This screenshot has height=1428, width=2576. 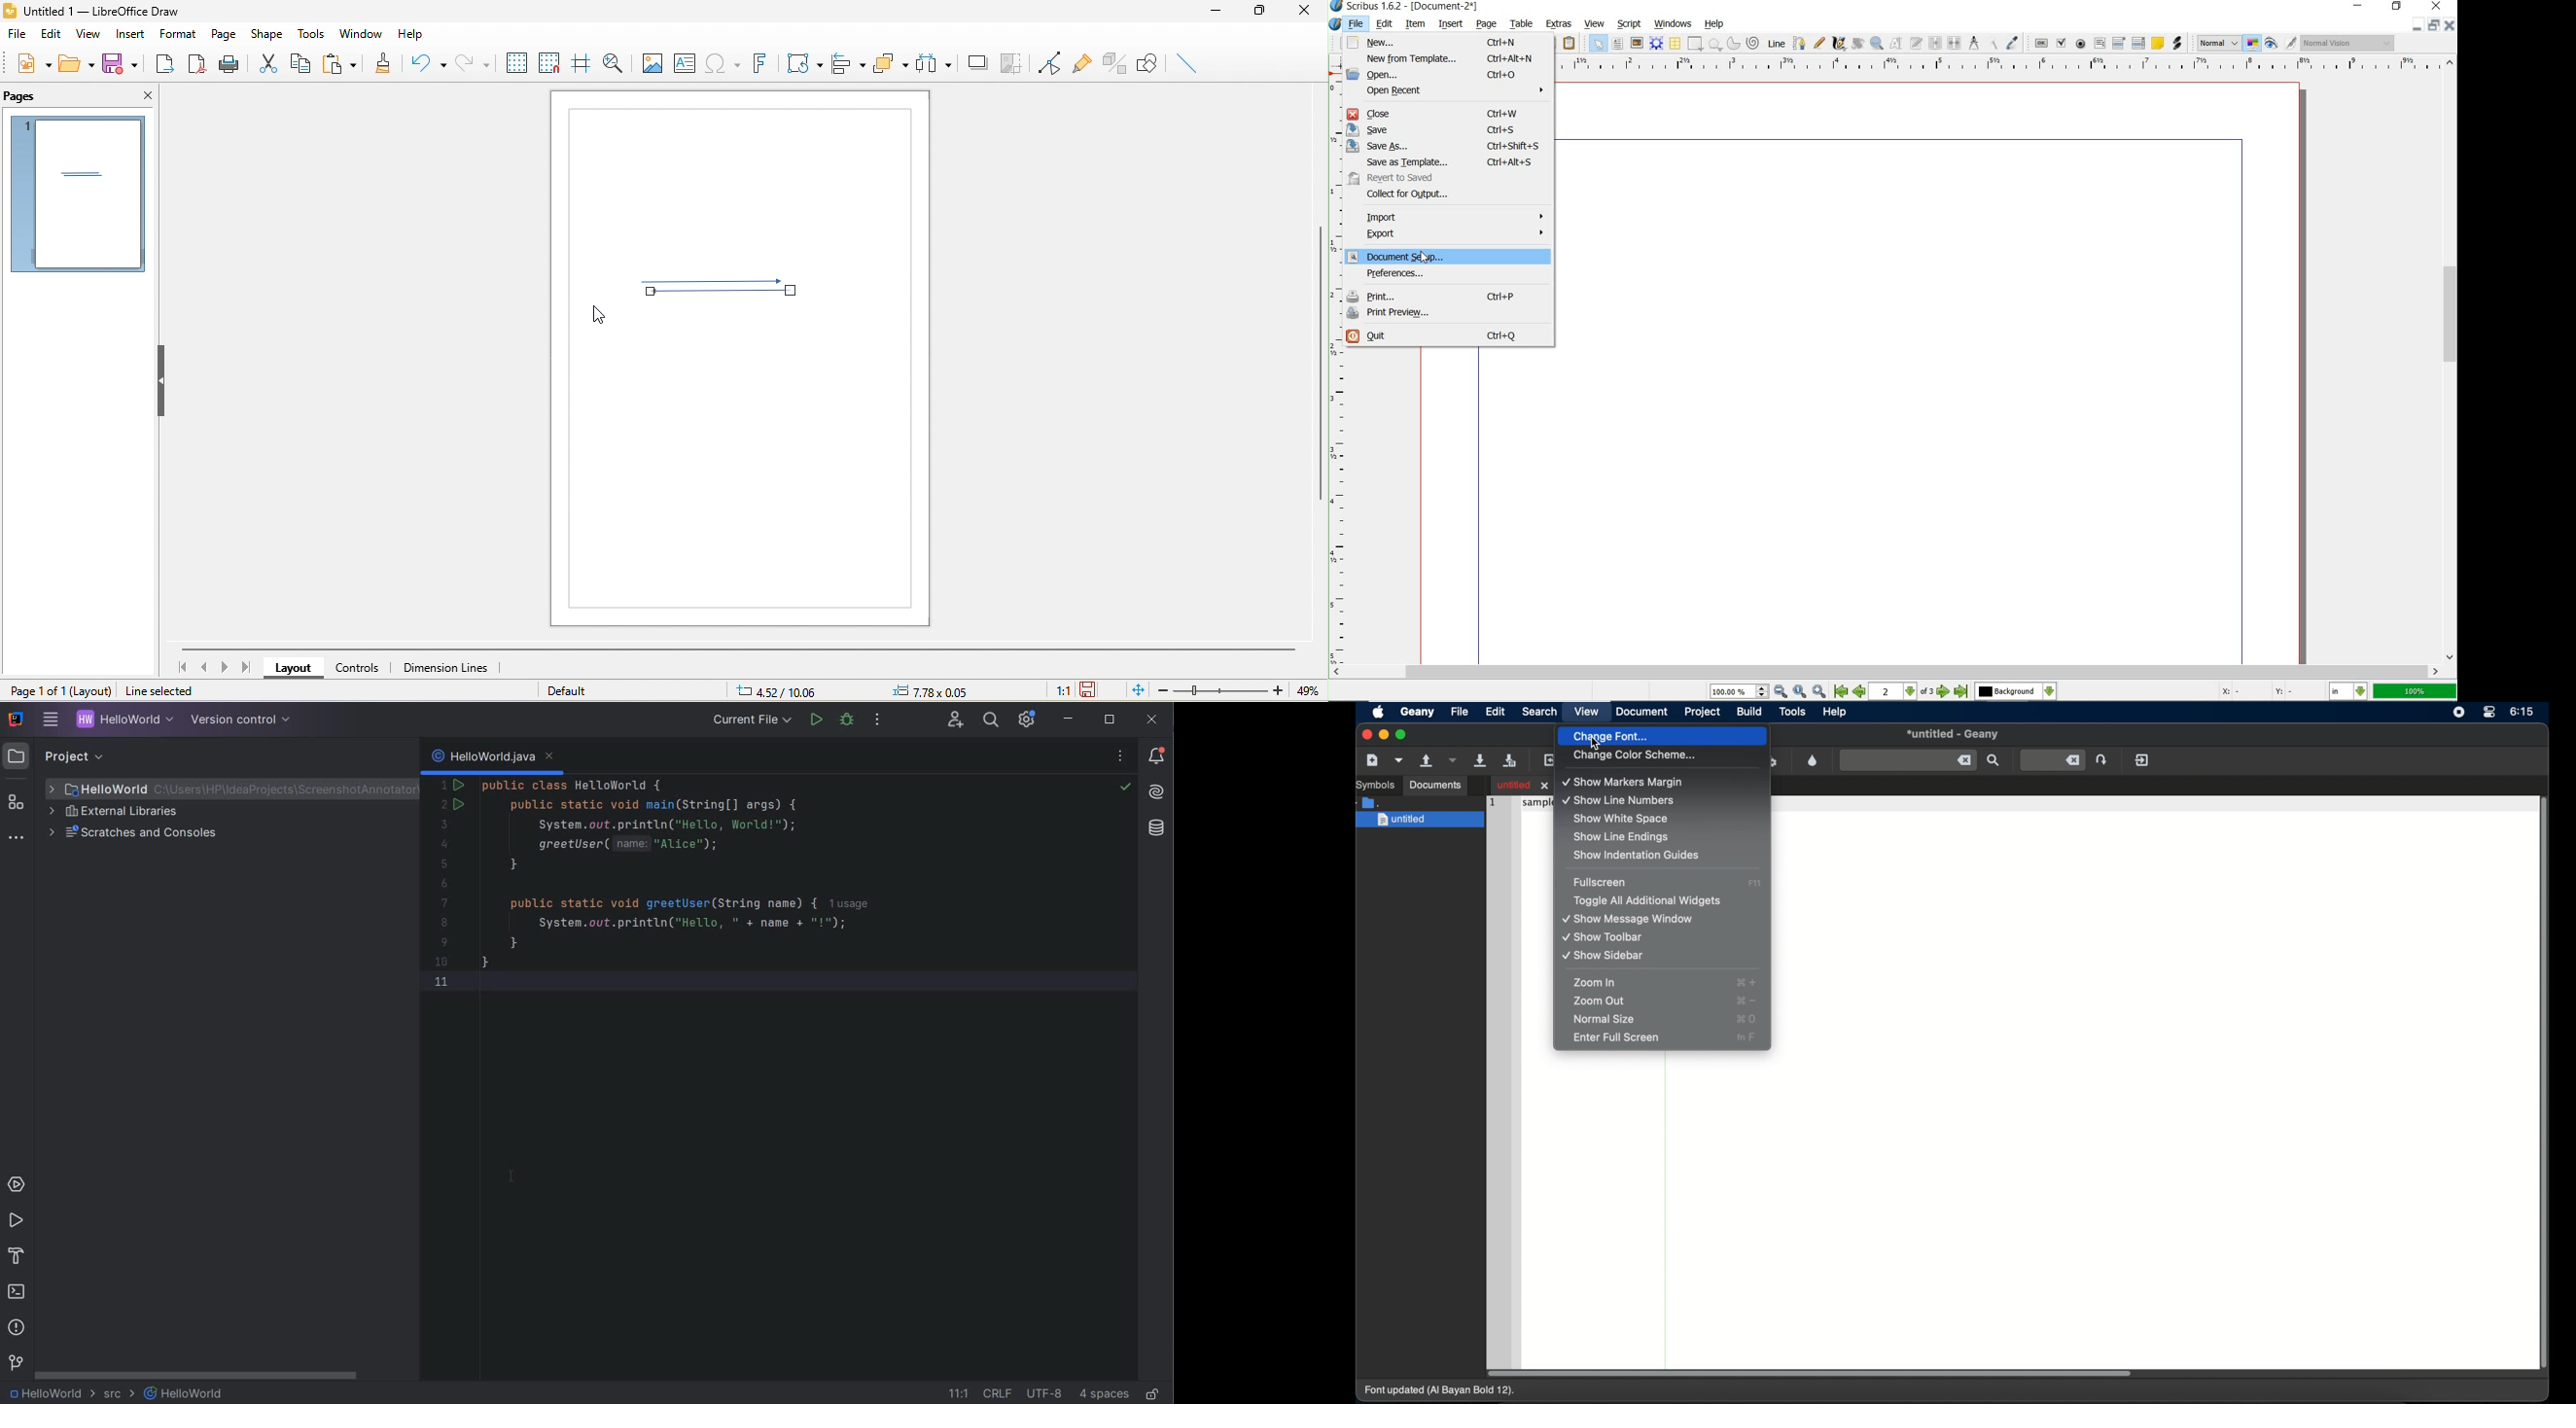 What do you see at coordinates (1357, 25) in the screenshot?
I see `file` at bounding box center [1357, 25].